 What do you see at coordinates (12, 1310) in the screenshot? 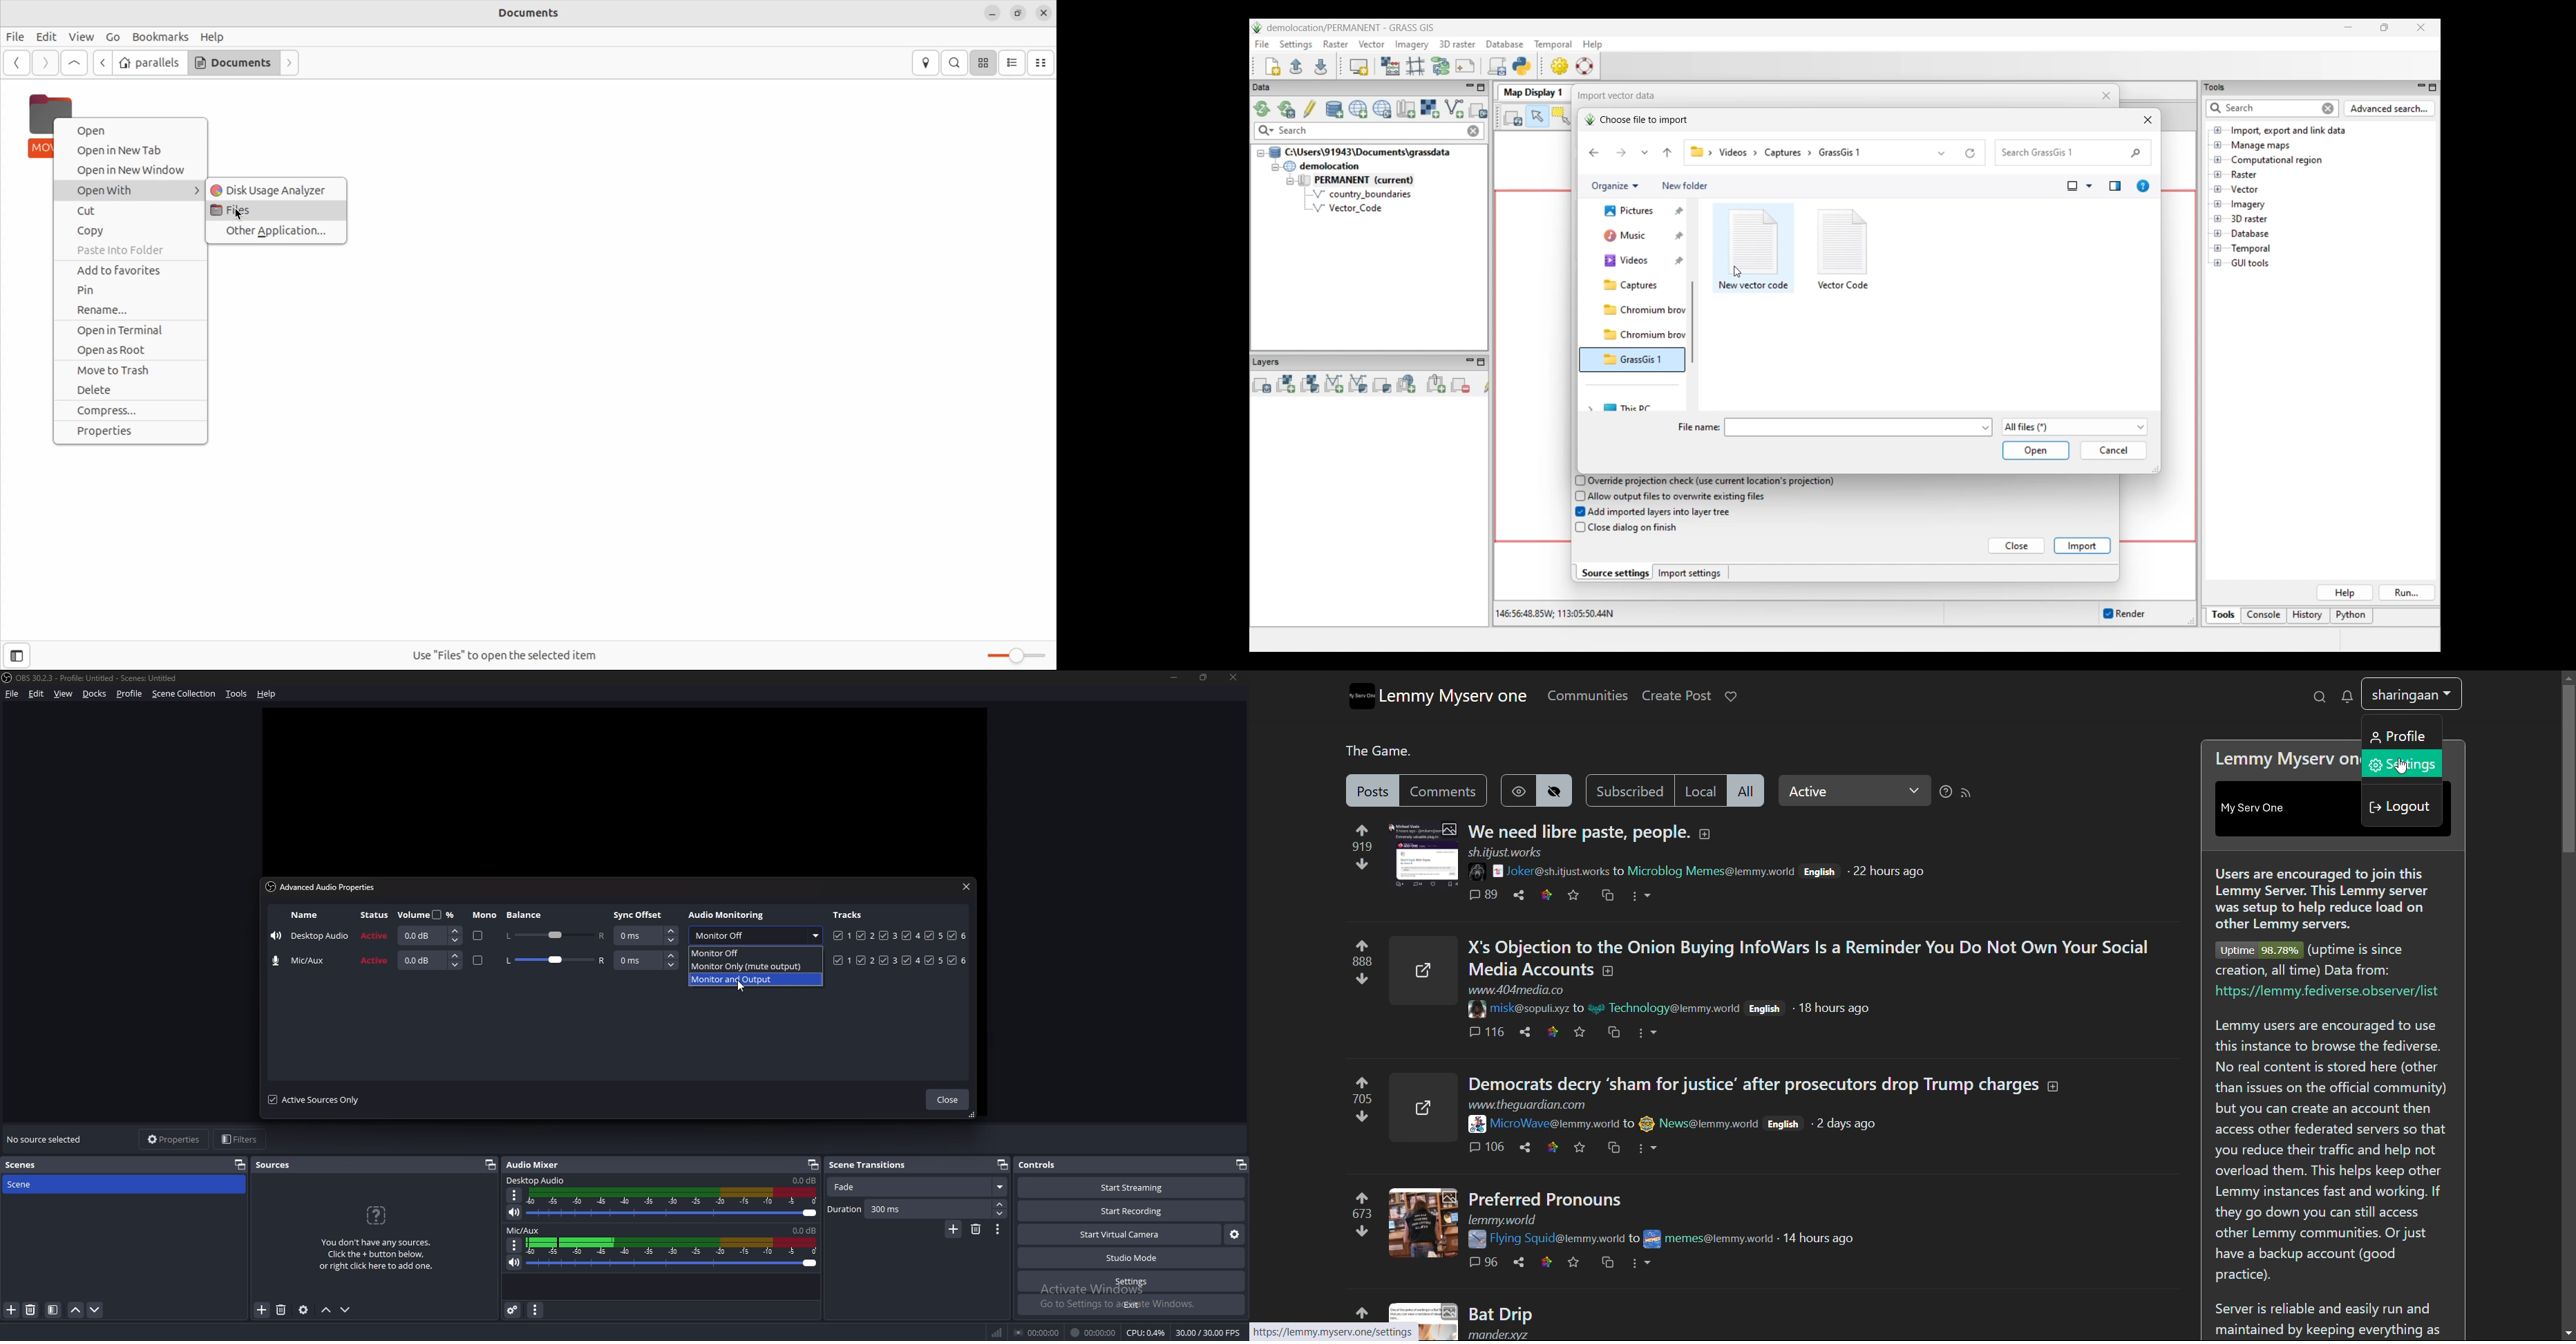
I see `add scene` at bounding box center [12, 1310].